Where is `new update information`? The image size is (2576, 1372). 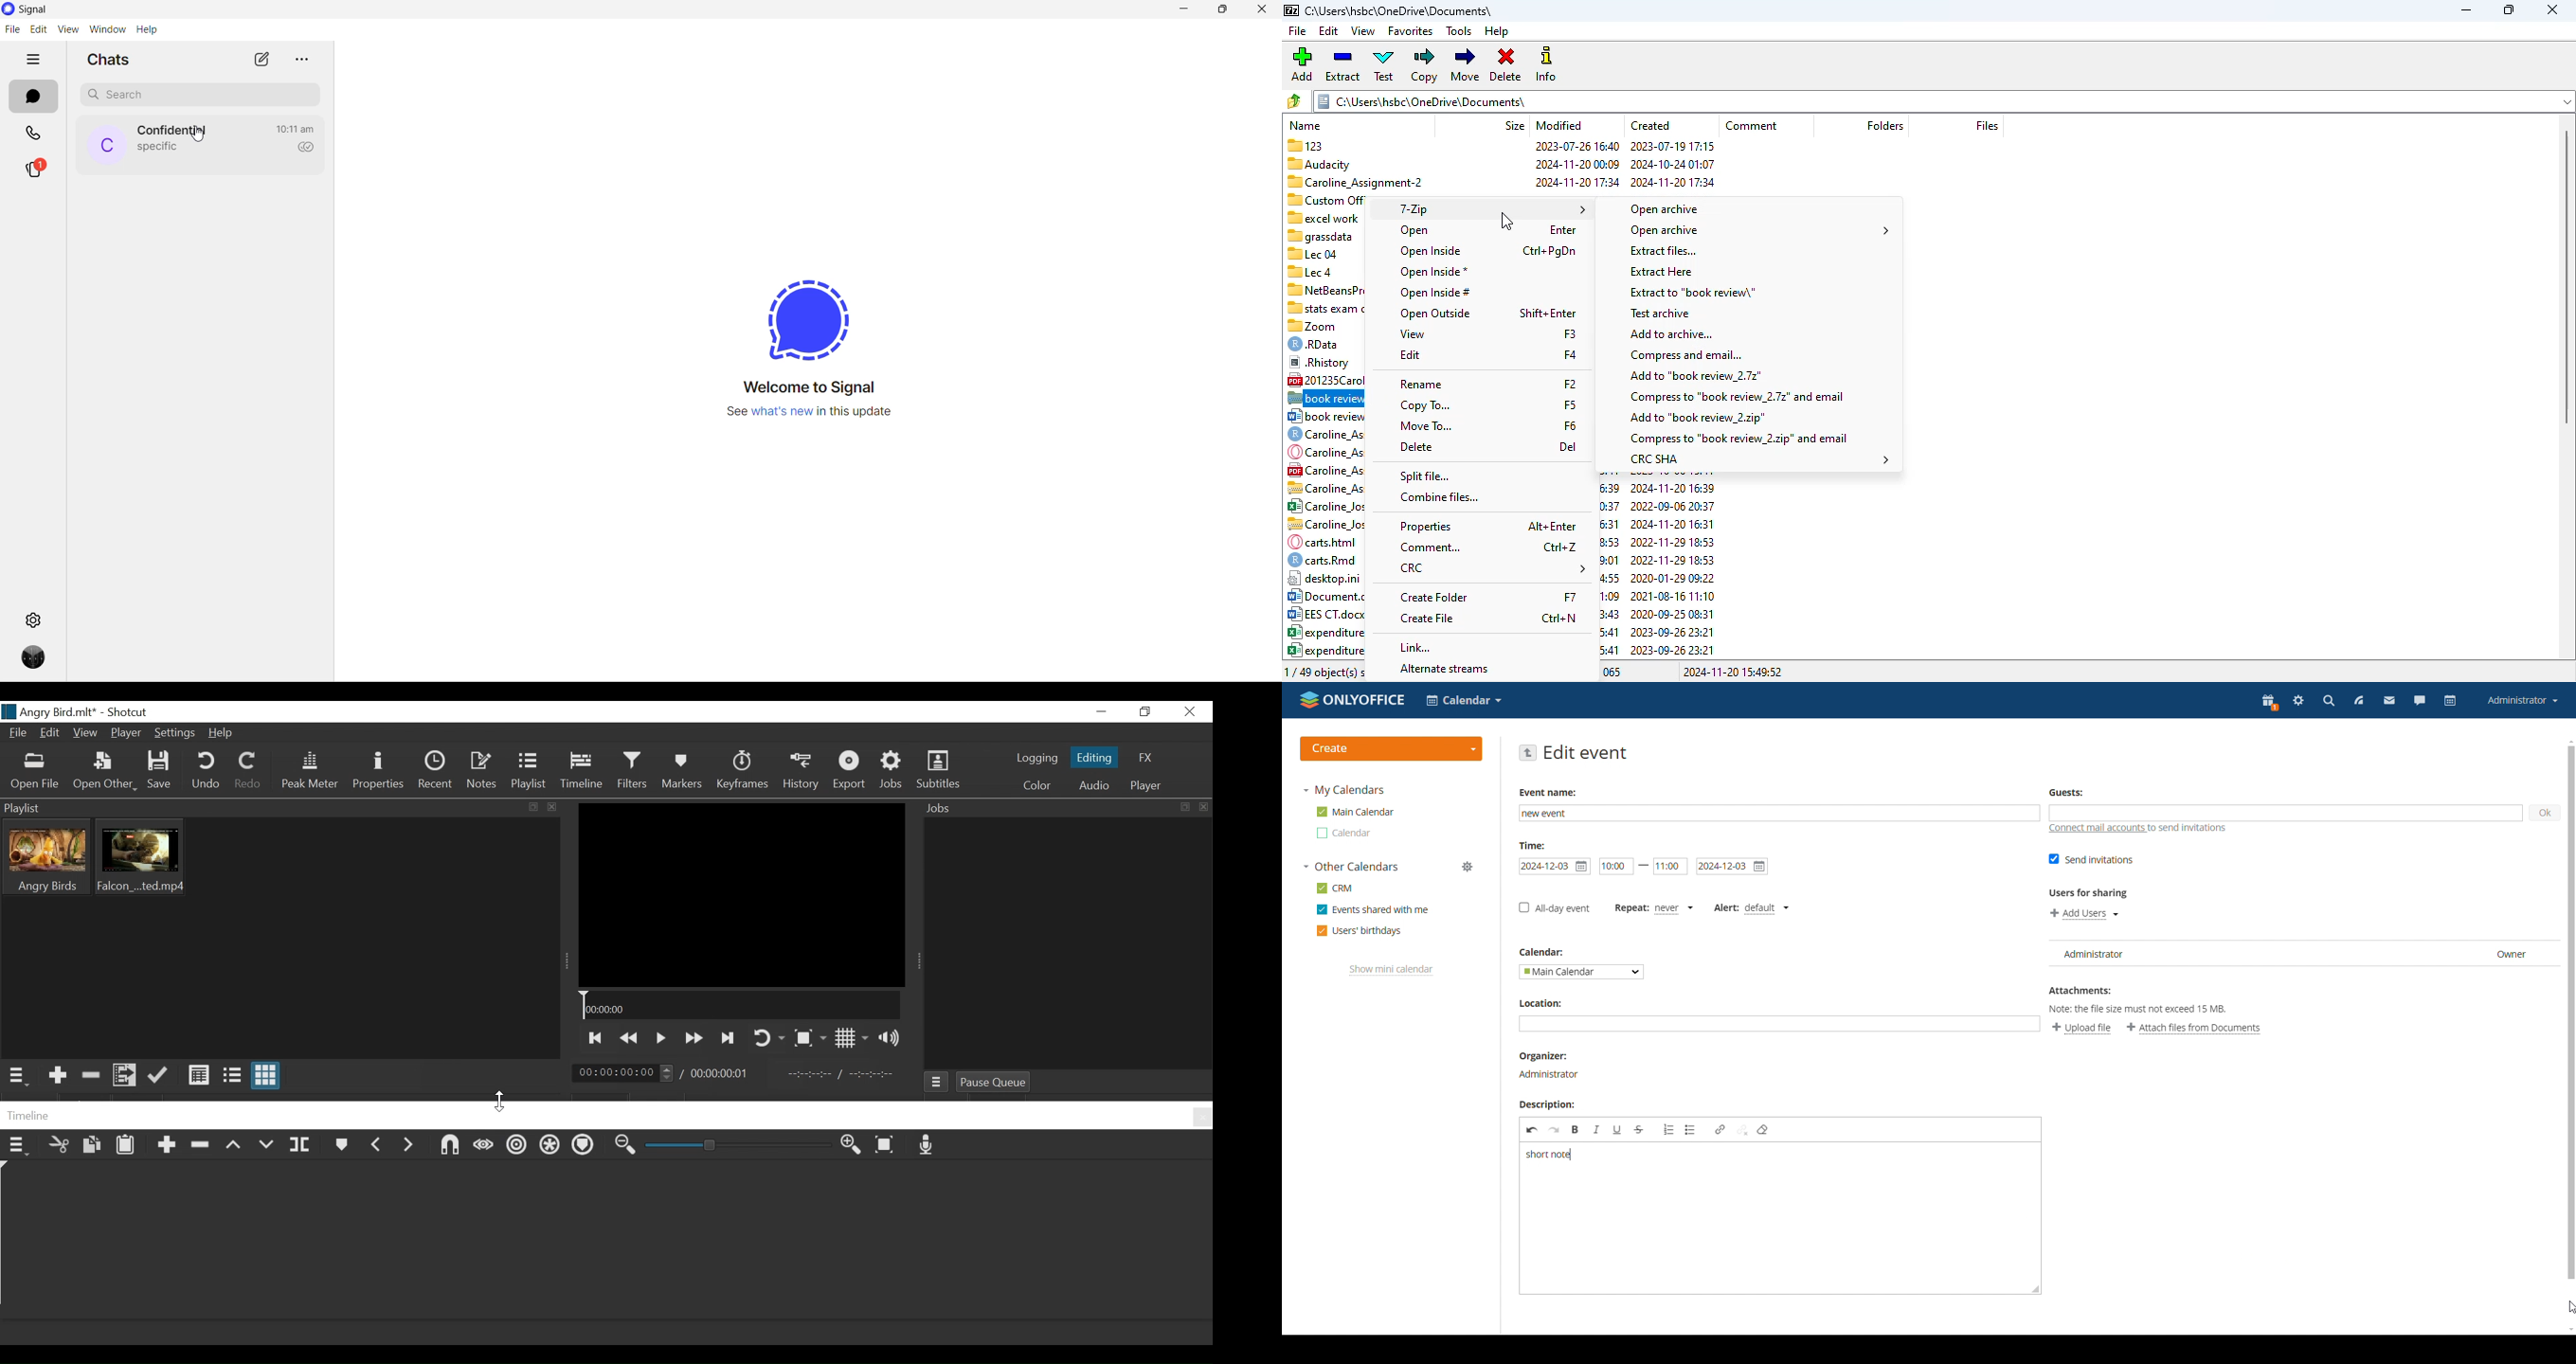 new update information is located at coordinates (820, 414).